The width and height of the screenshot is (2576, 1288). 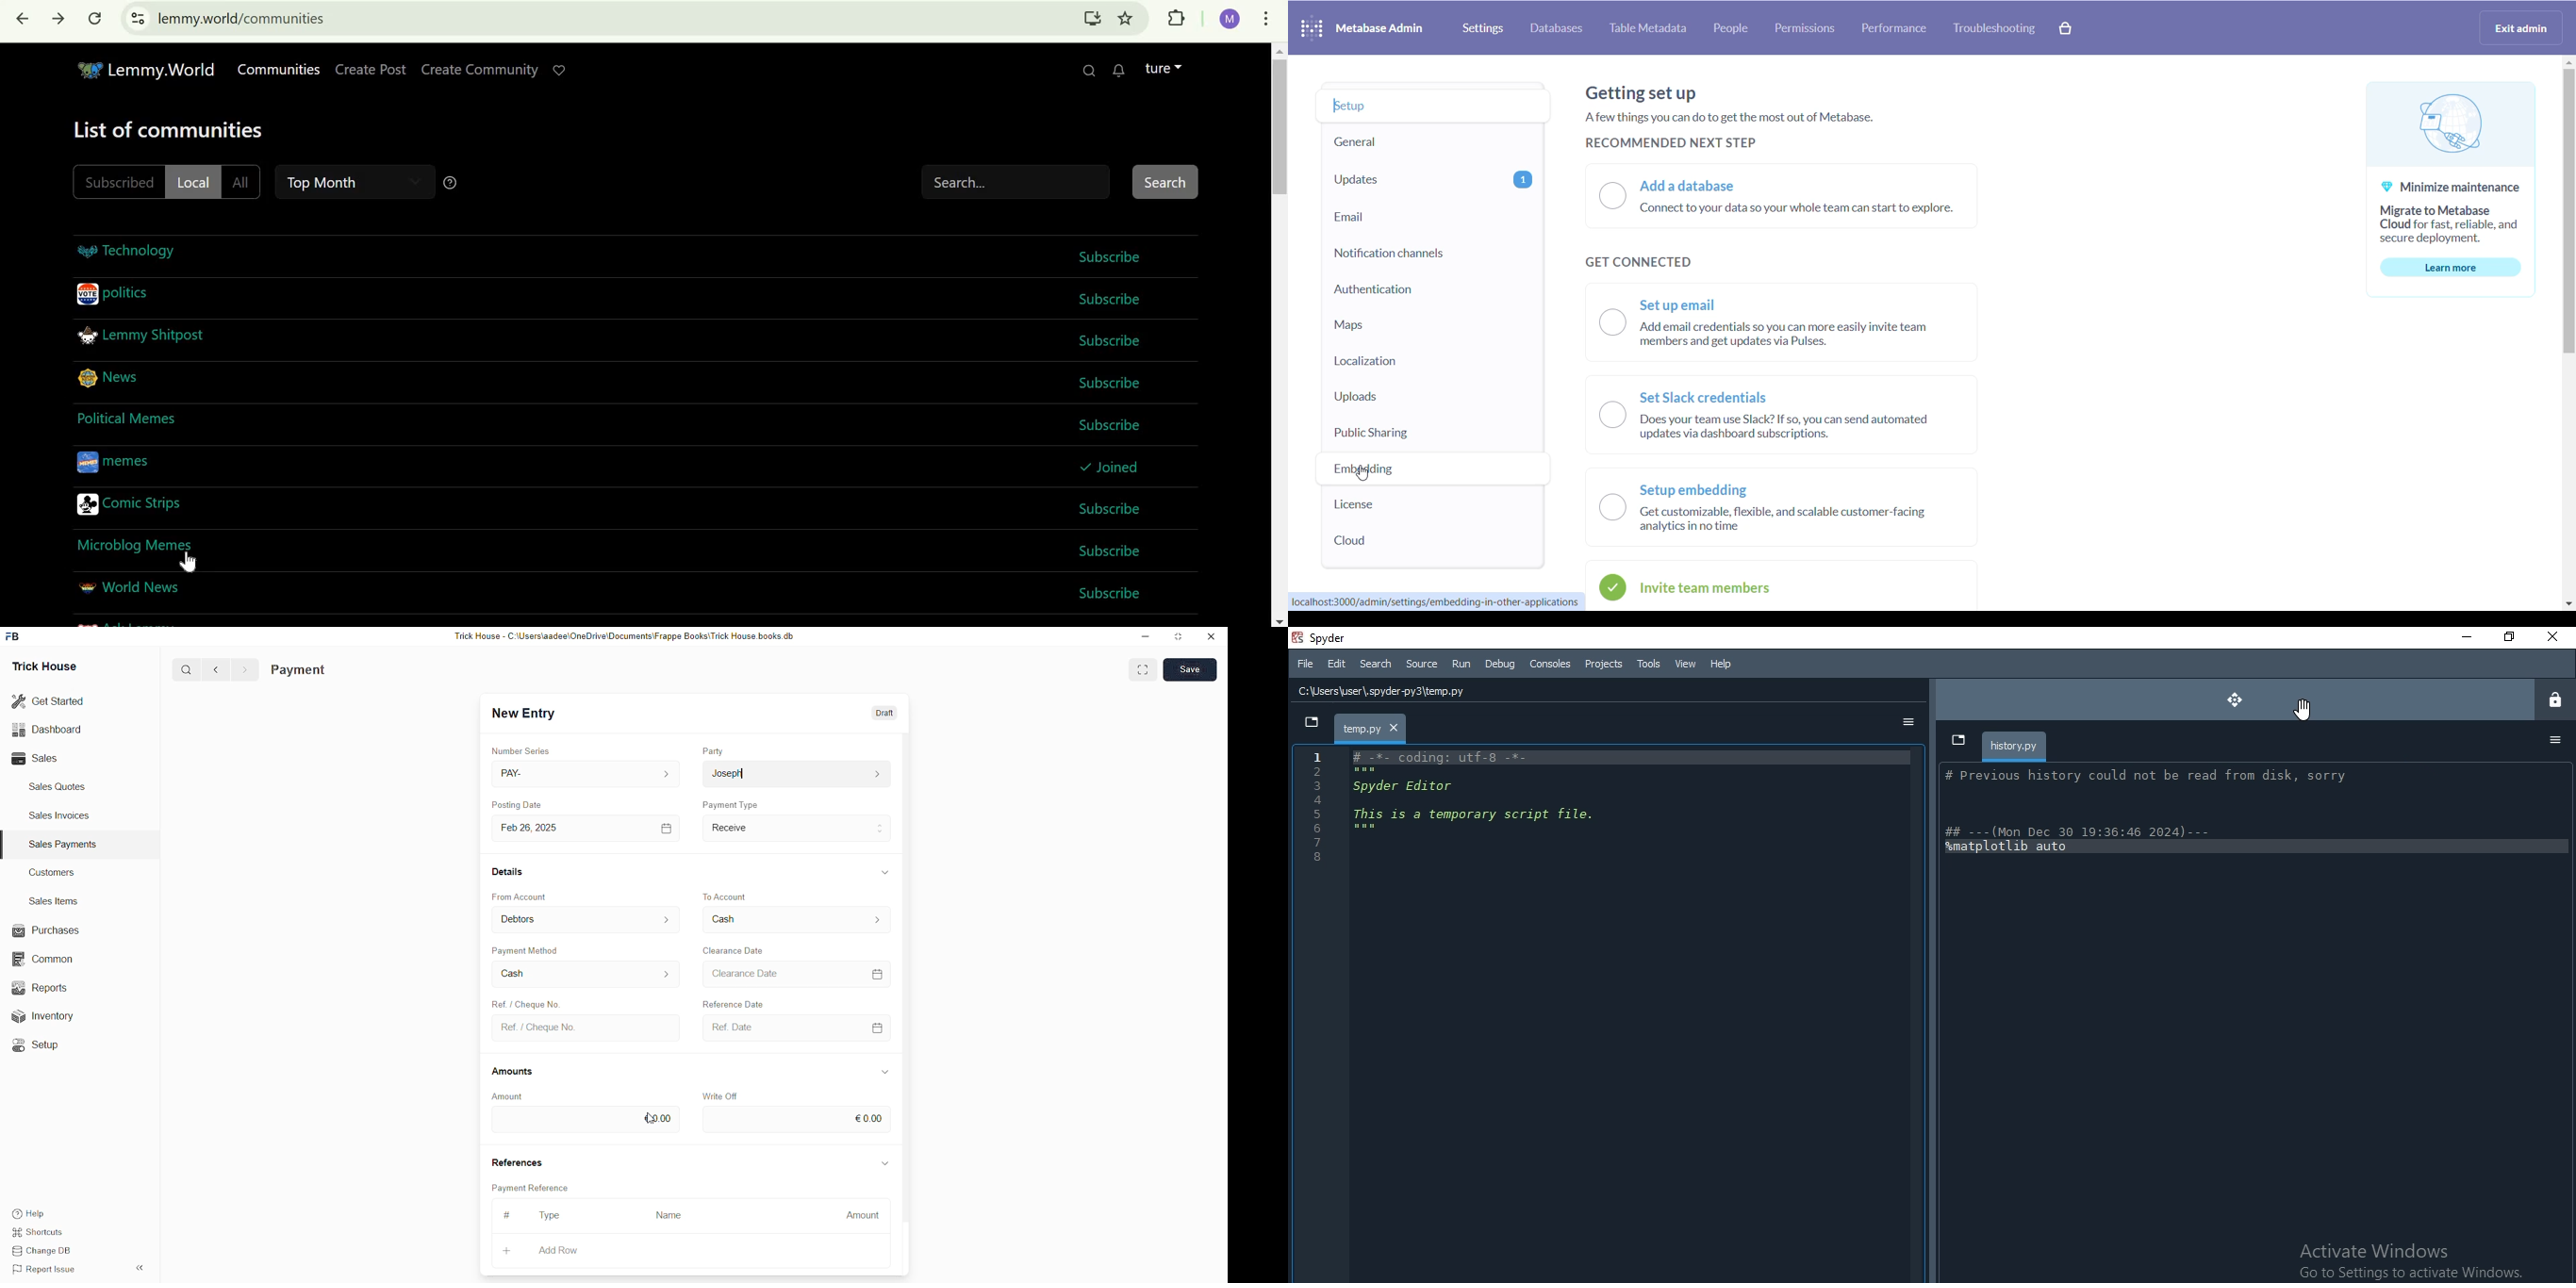 What do you see at coordinates (509, 871) in the screenshot?
I see `Details` at bounding box center [509, 871].